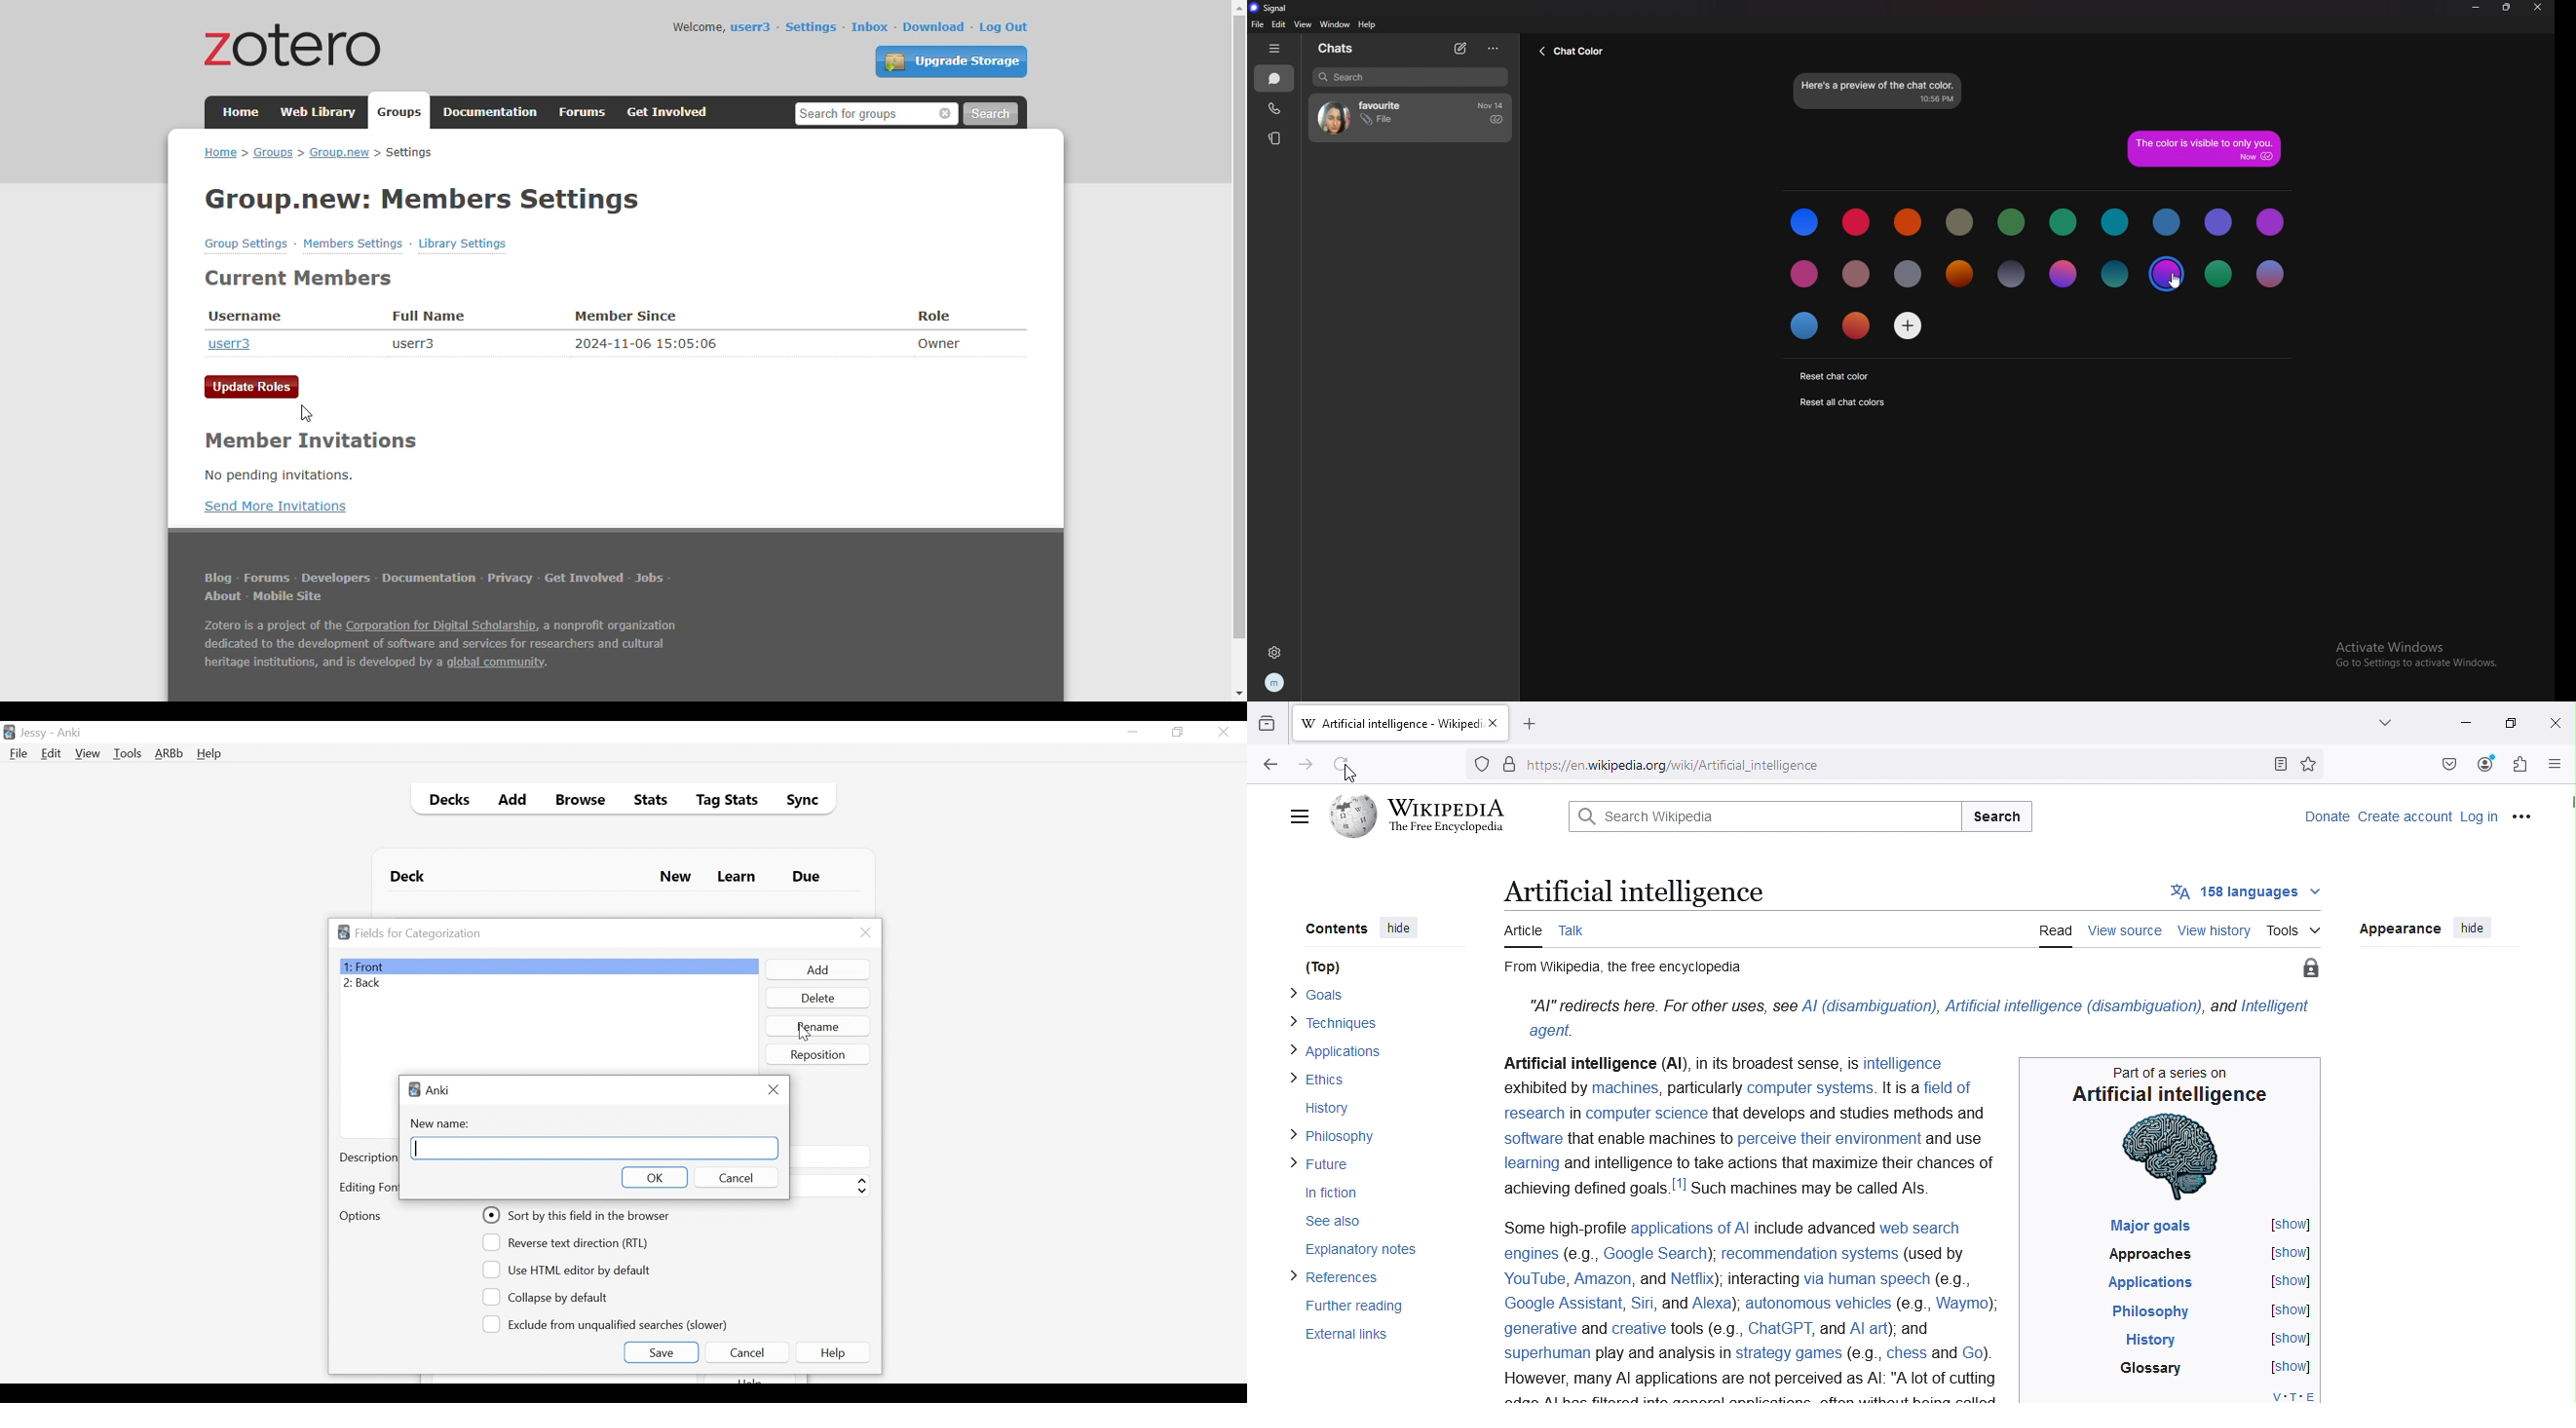 The image size is (2576, 1428). I want to click on Protect, so click(2317, 967).